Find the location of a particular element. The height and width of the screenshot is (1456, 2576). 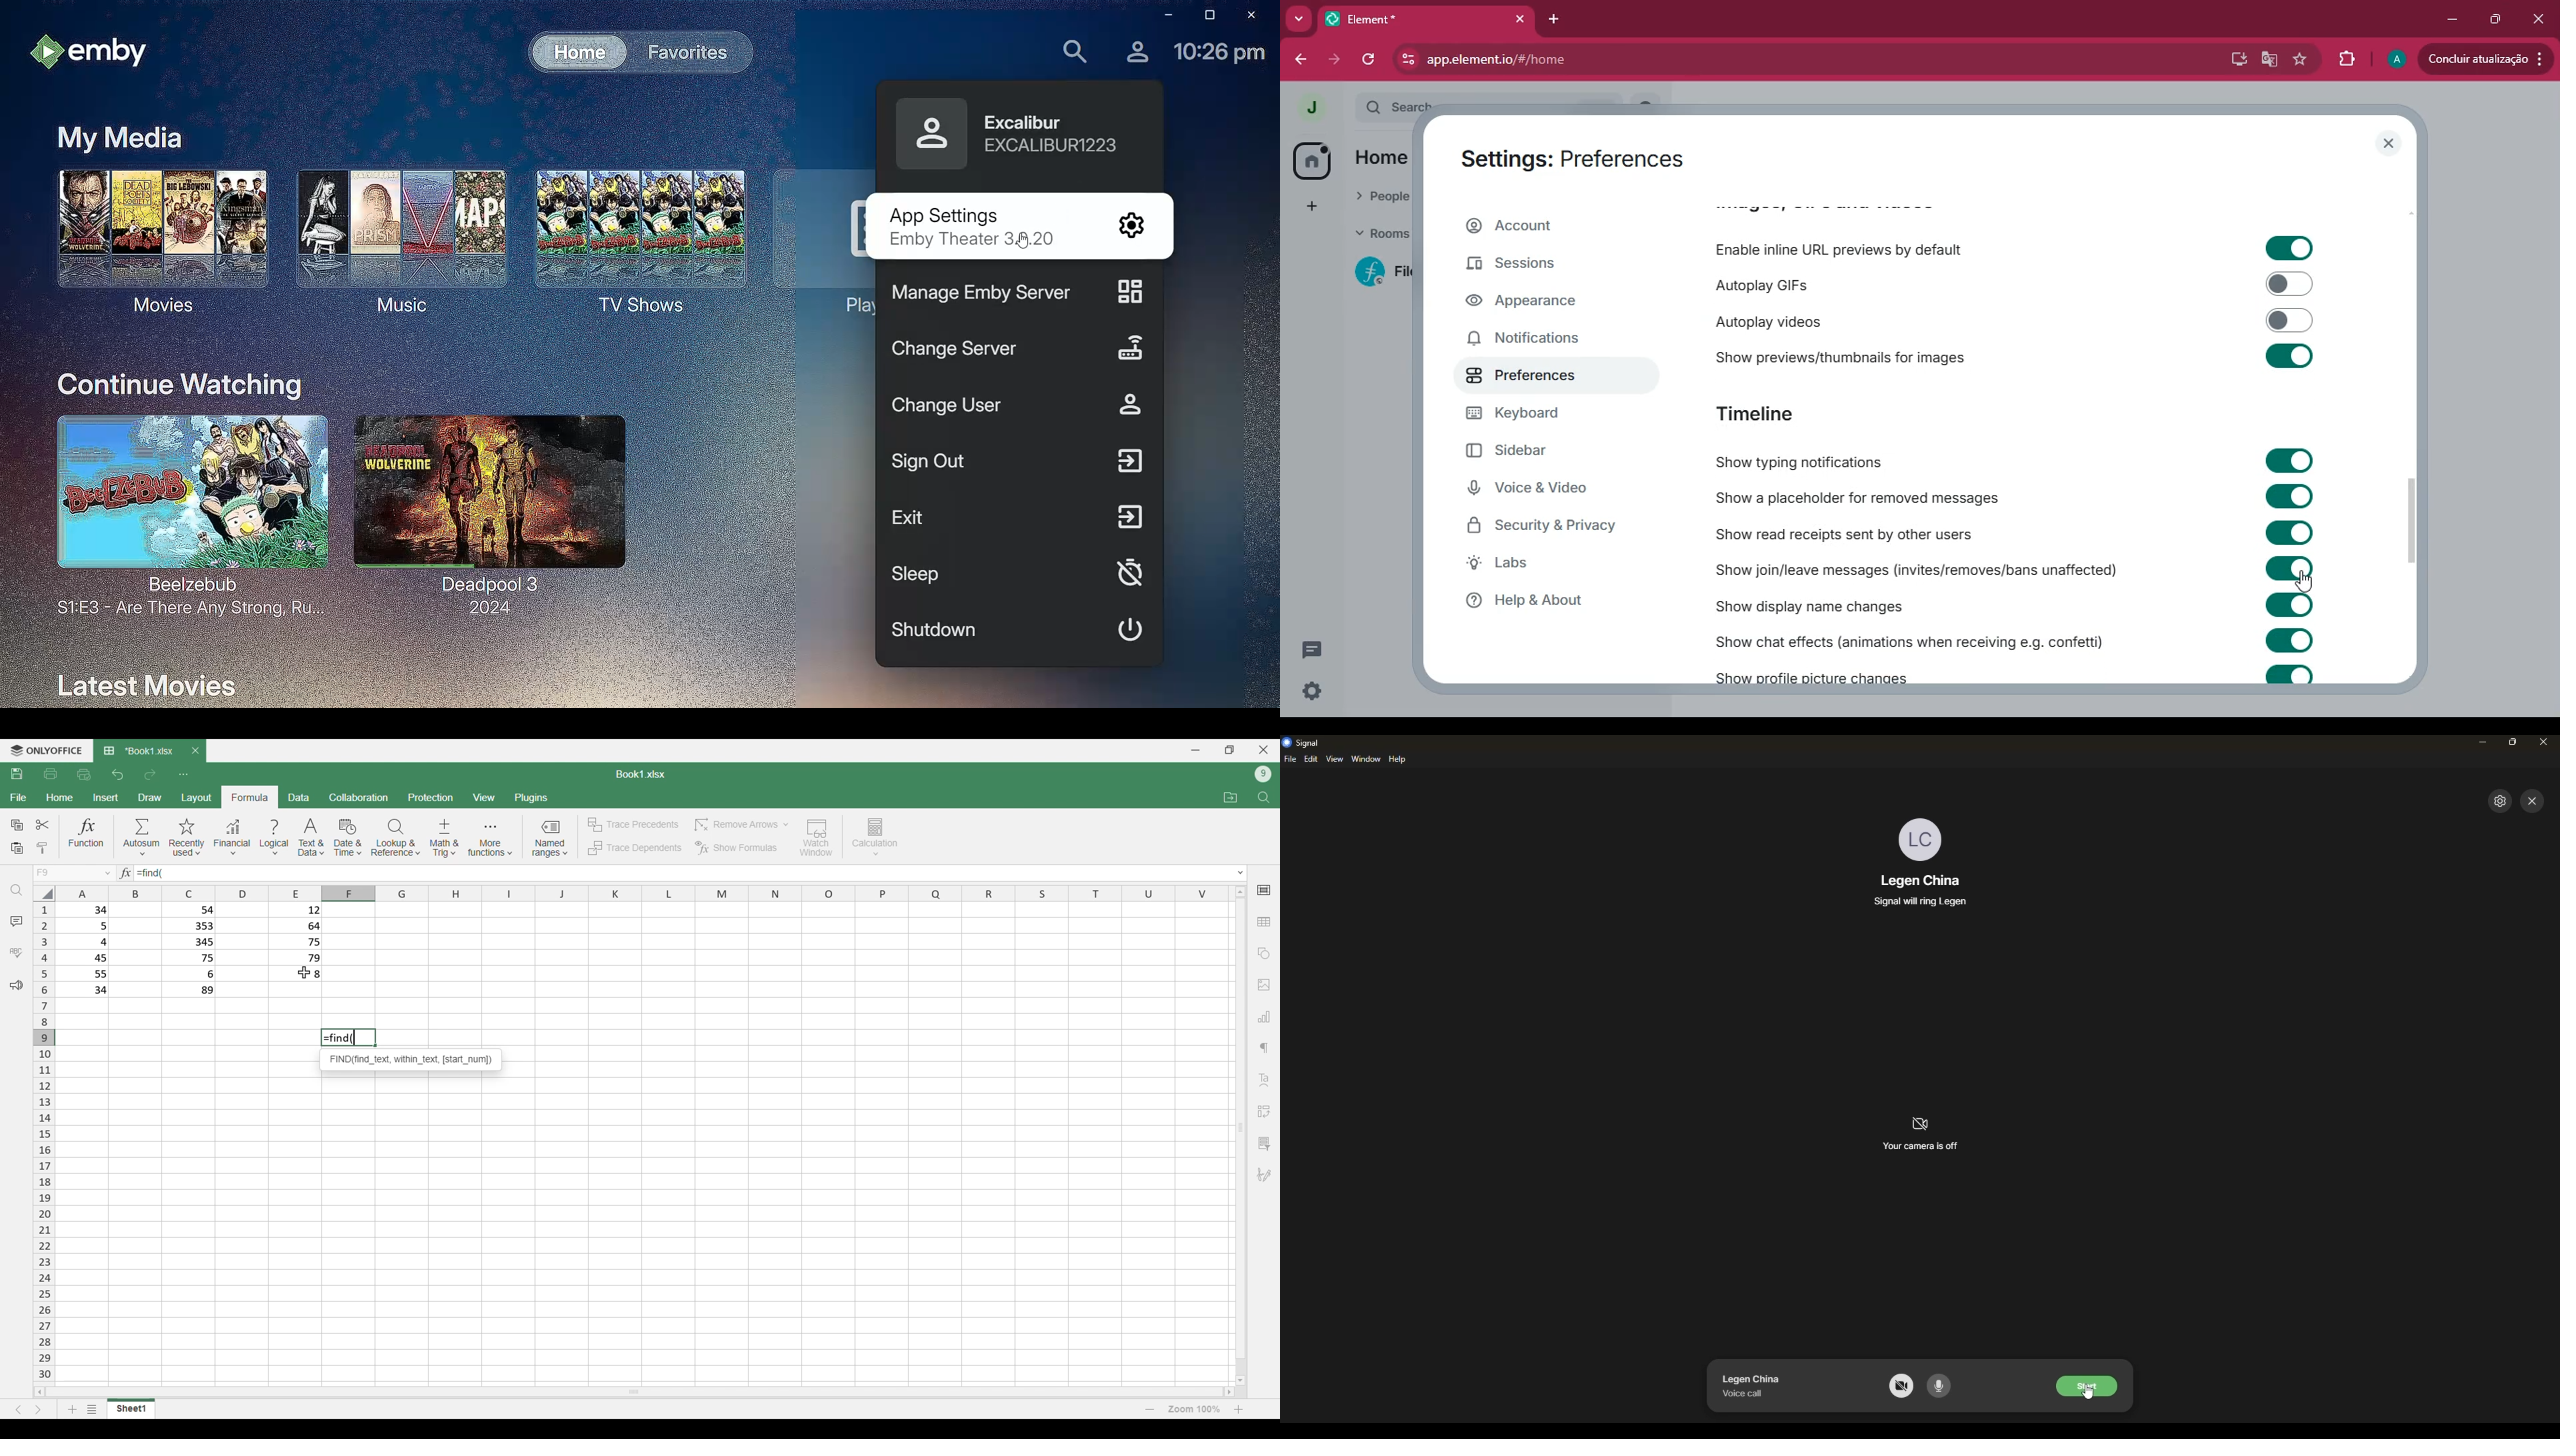

google translate is located at coordinates (2273, 59).